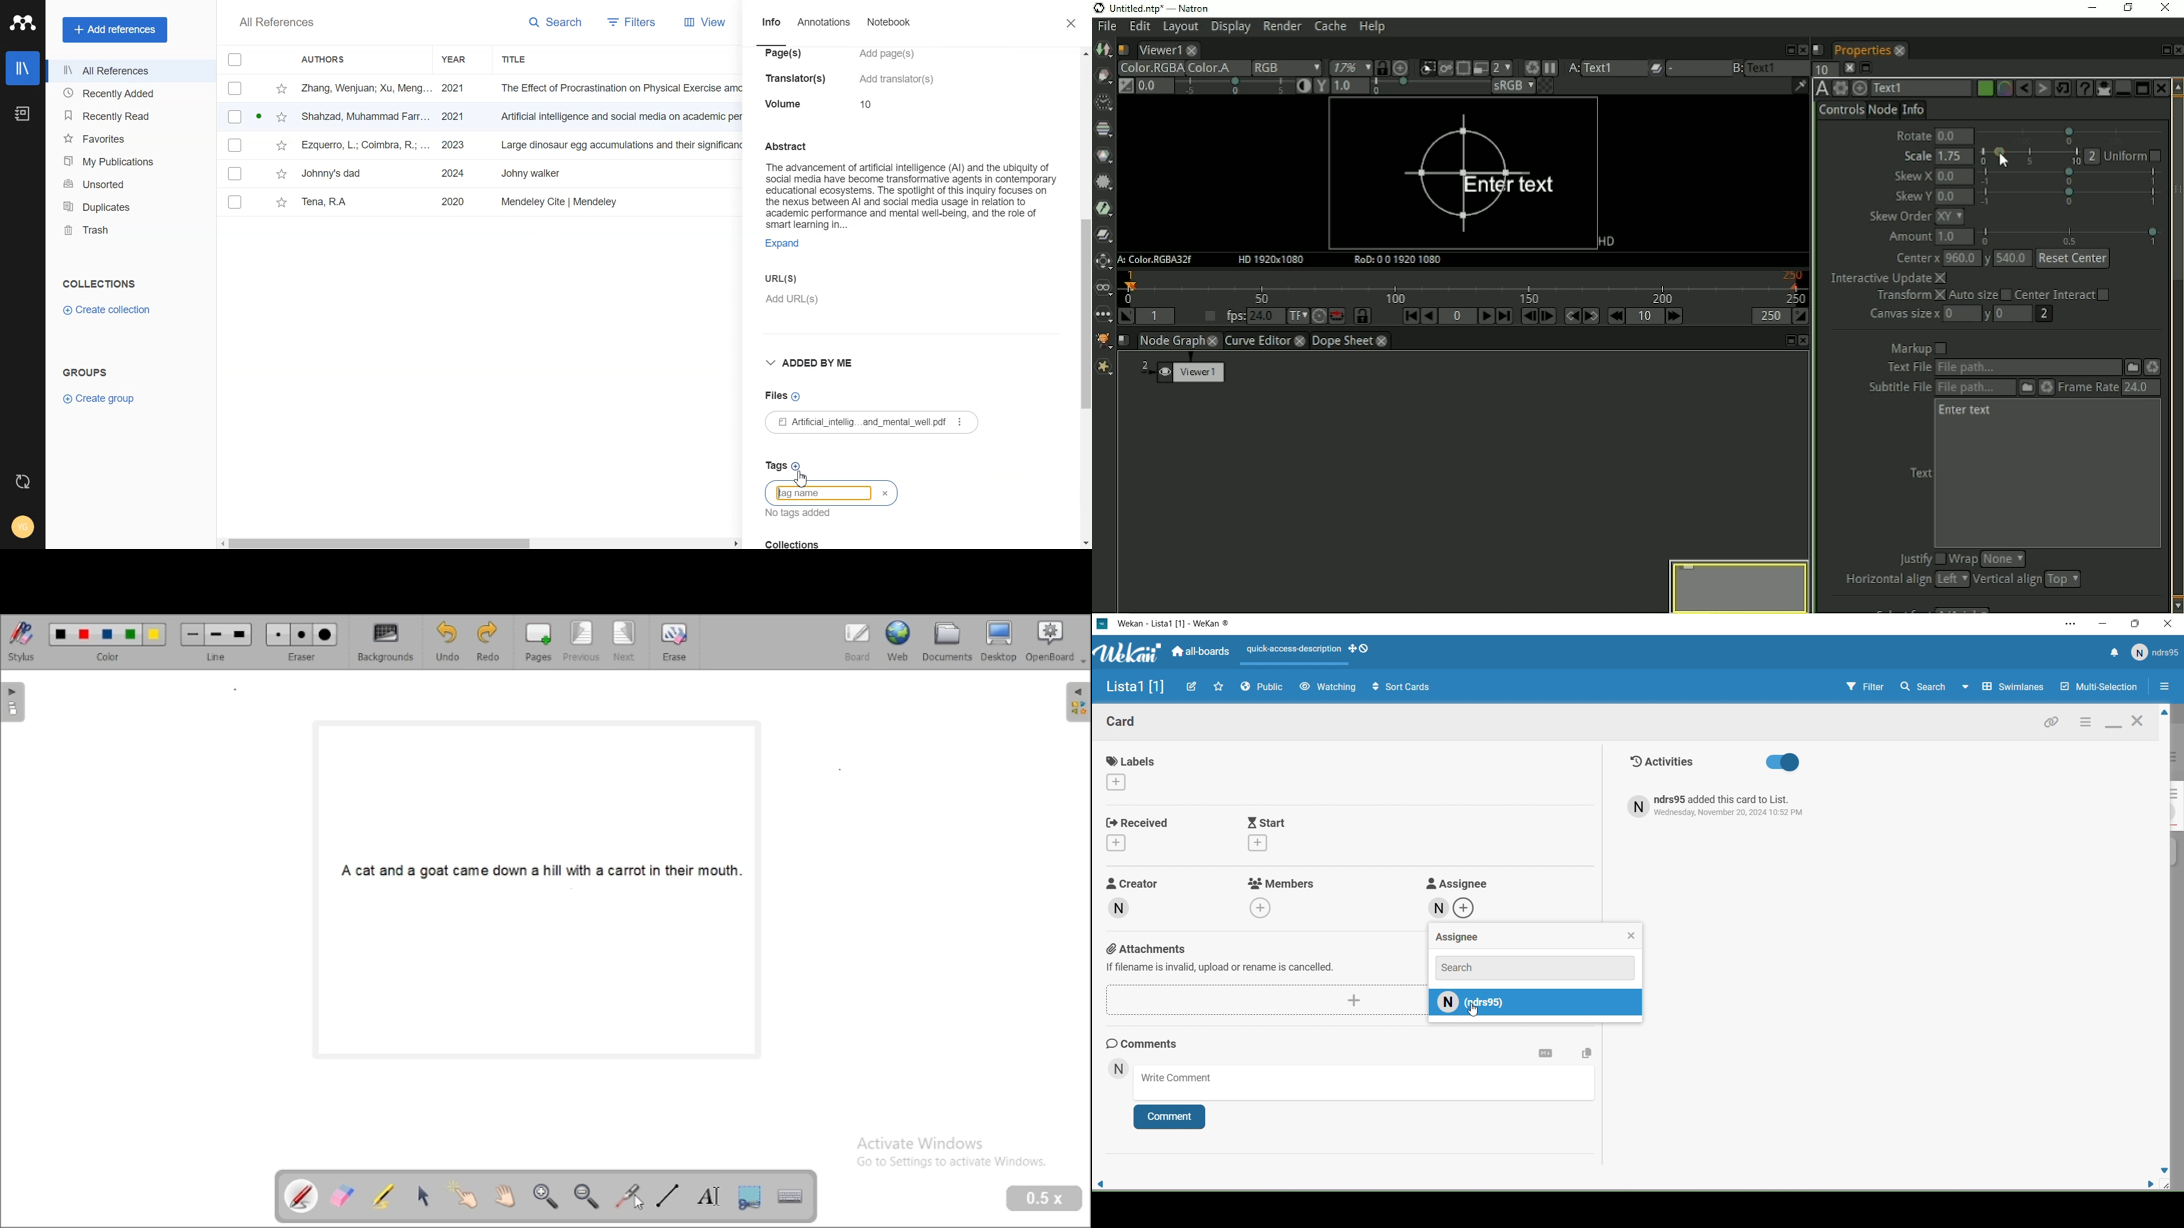 Image resolution: width=2184 pixels, height=1232 pixels. What do you see at coordinates (481, 88) in the screenshot?
I see `File` at bounding box center [481, 88].